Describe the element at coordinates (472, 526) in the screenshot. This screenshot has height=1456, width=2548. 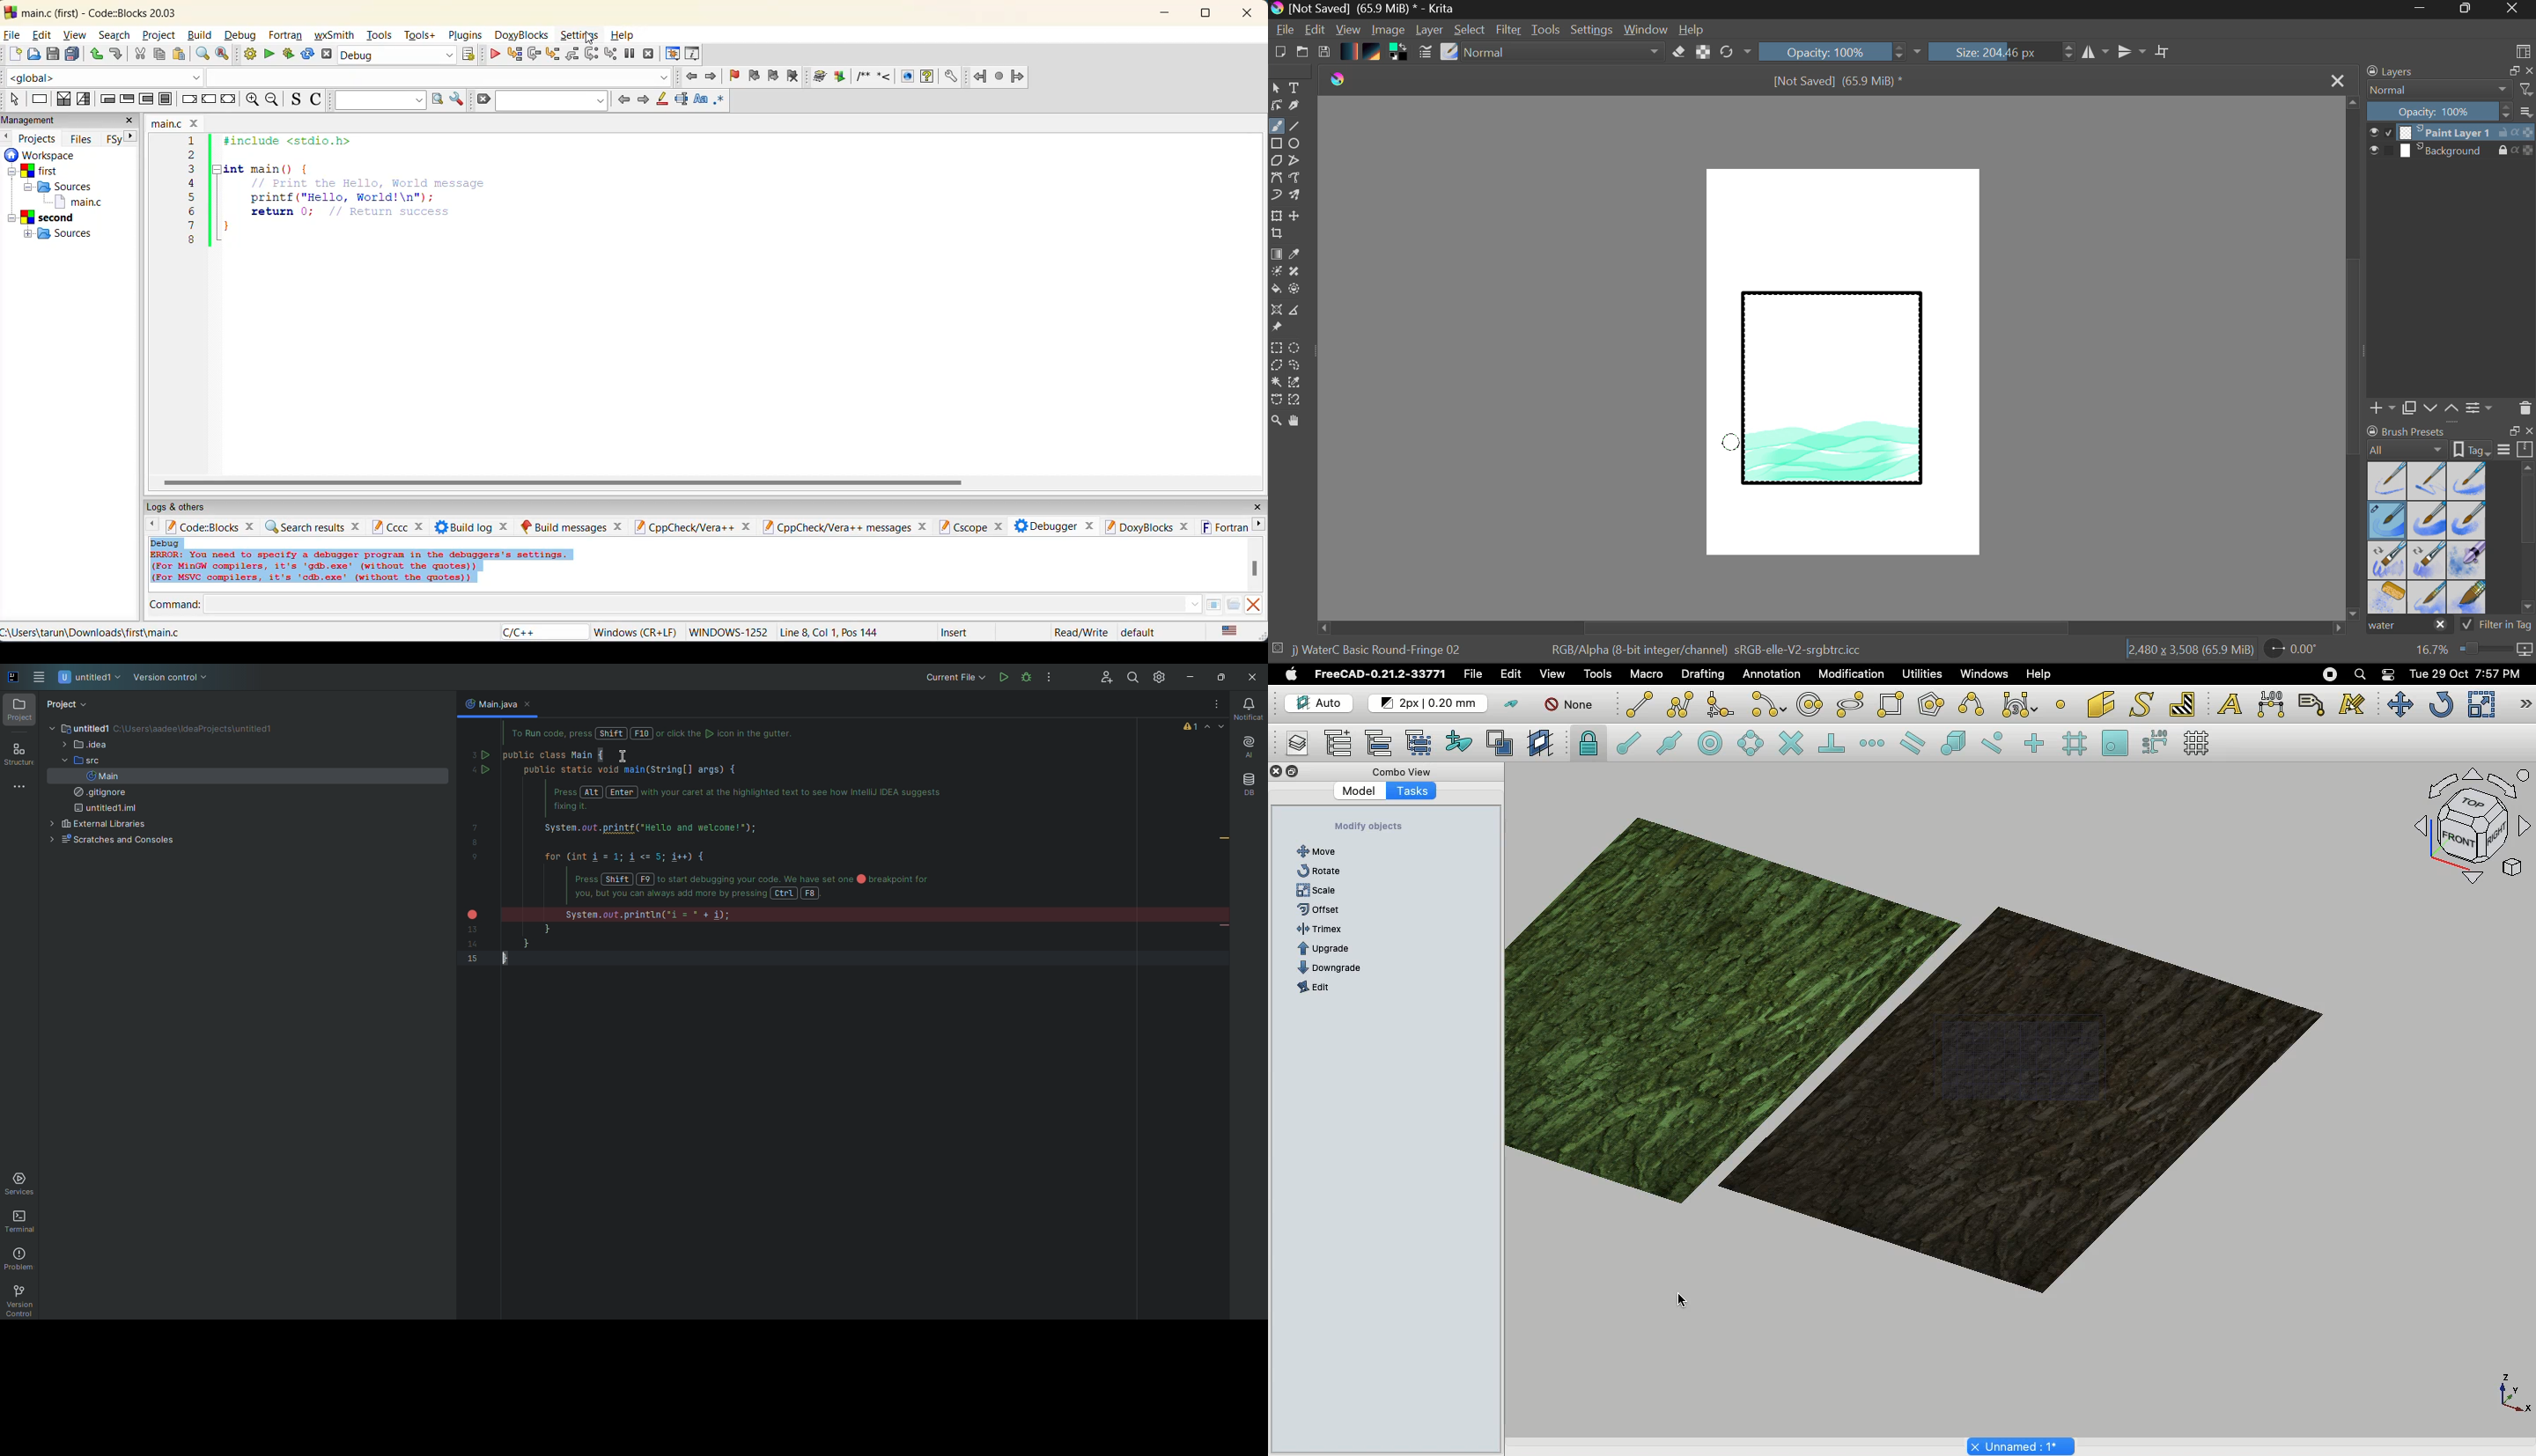
I see `build log` at that location.